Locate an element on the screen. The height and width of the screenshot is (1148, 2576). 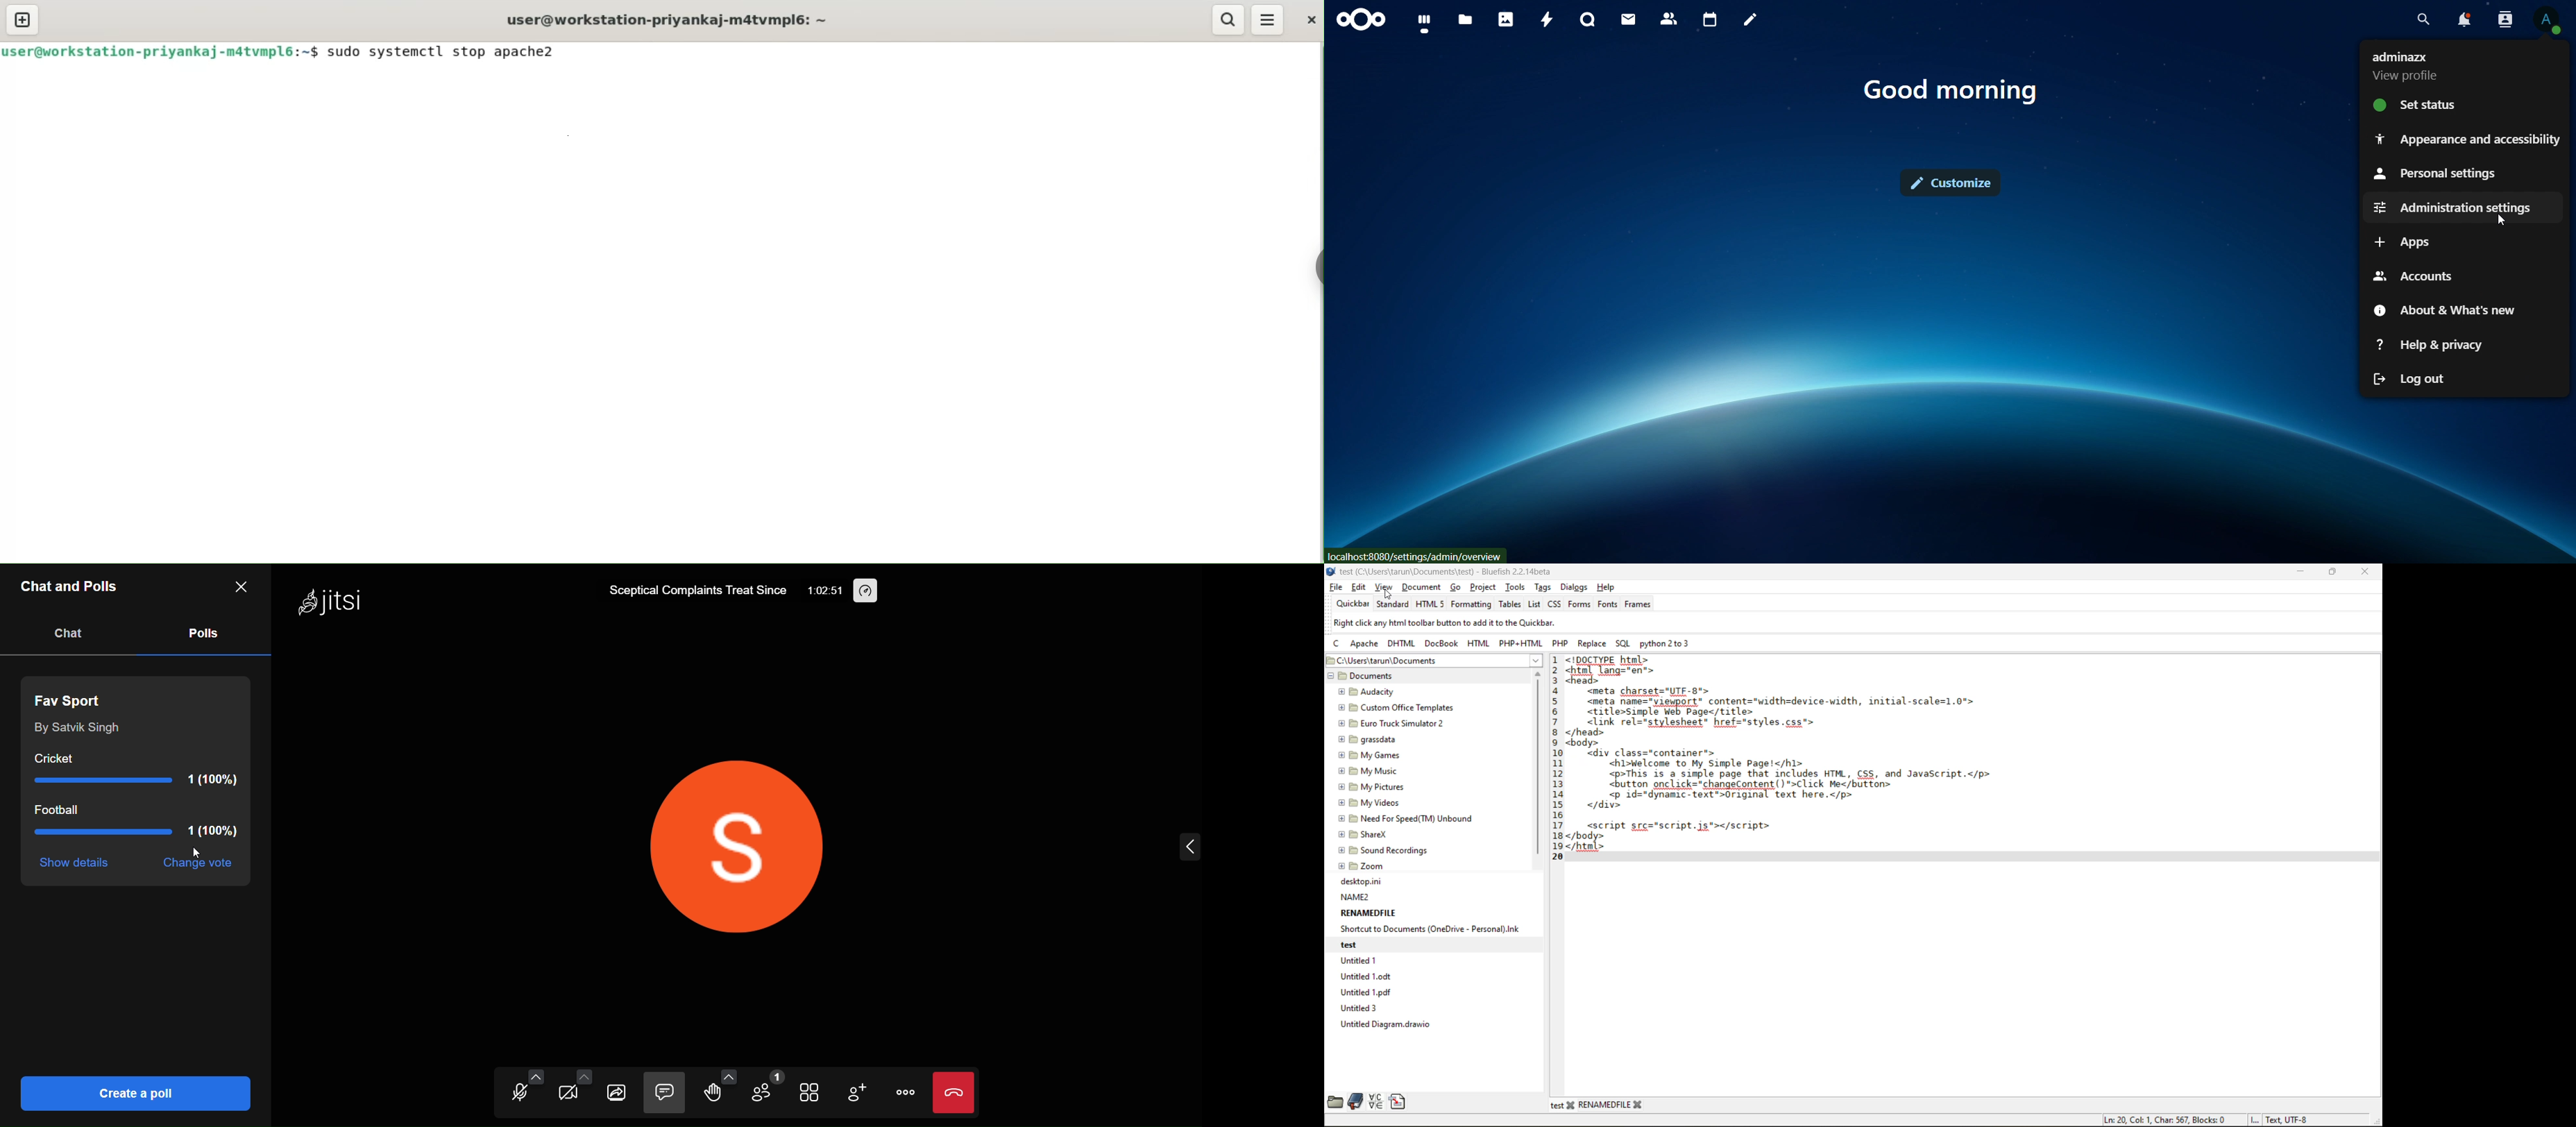
log out is located at coordinates (2426, 378).